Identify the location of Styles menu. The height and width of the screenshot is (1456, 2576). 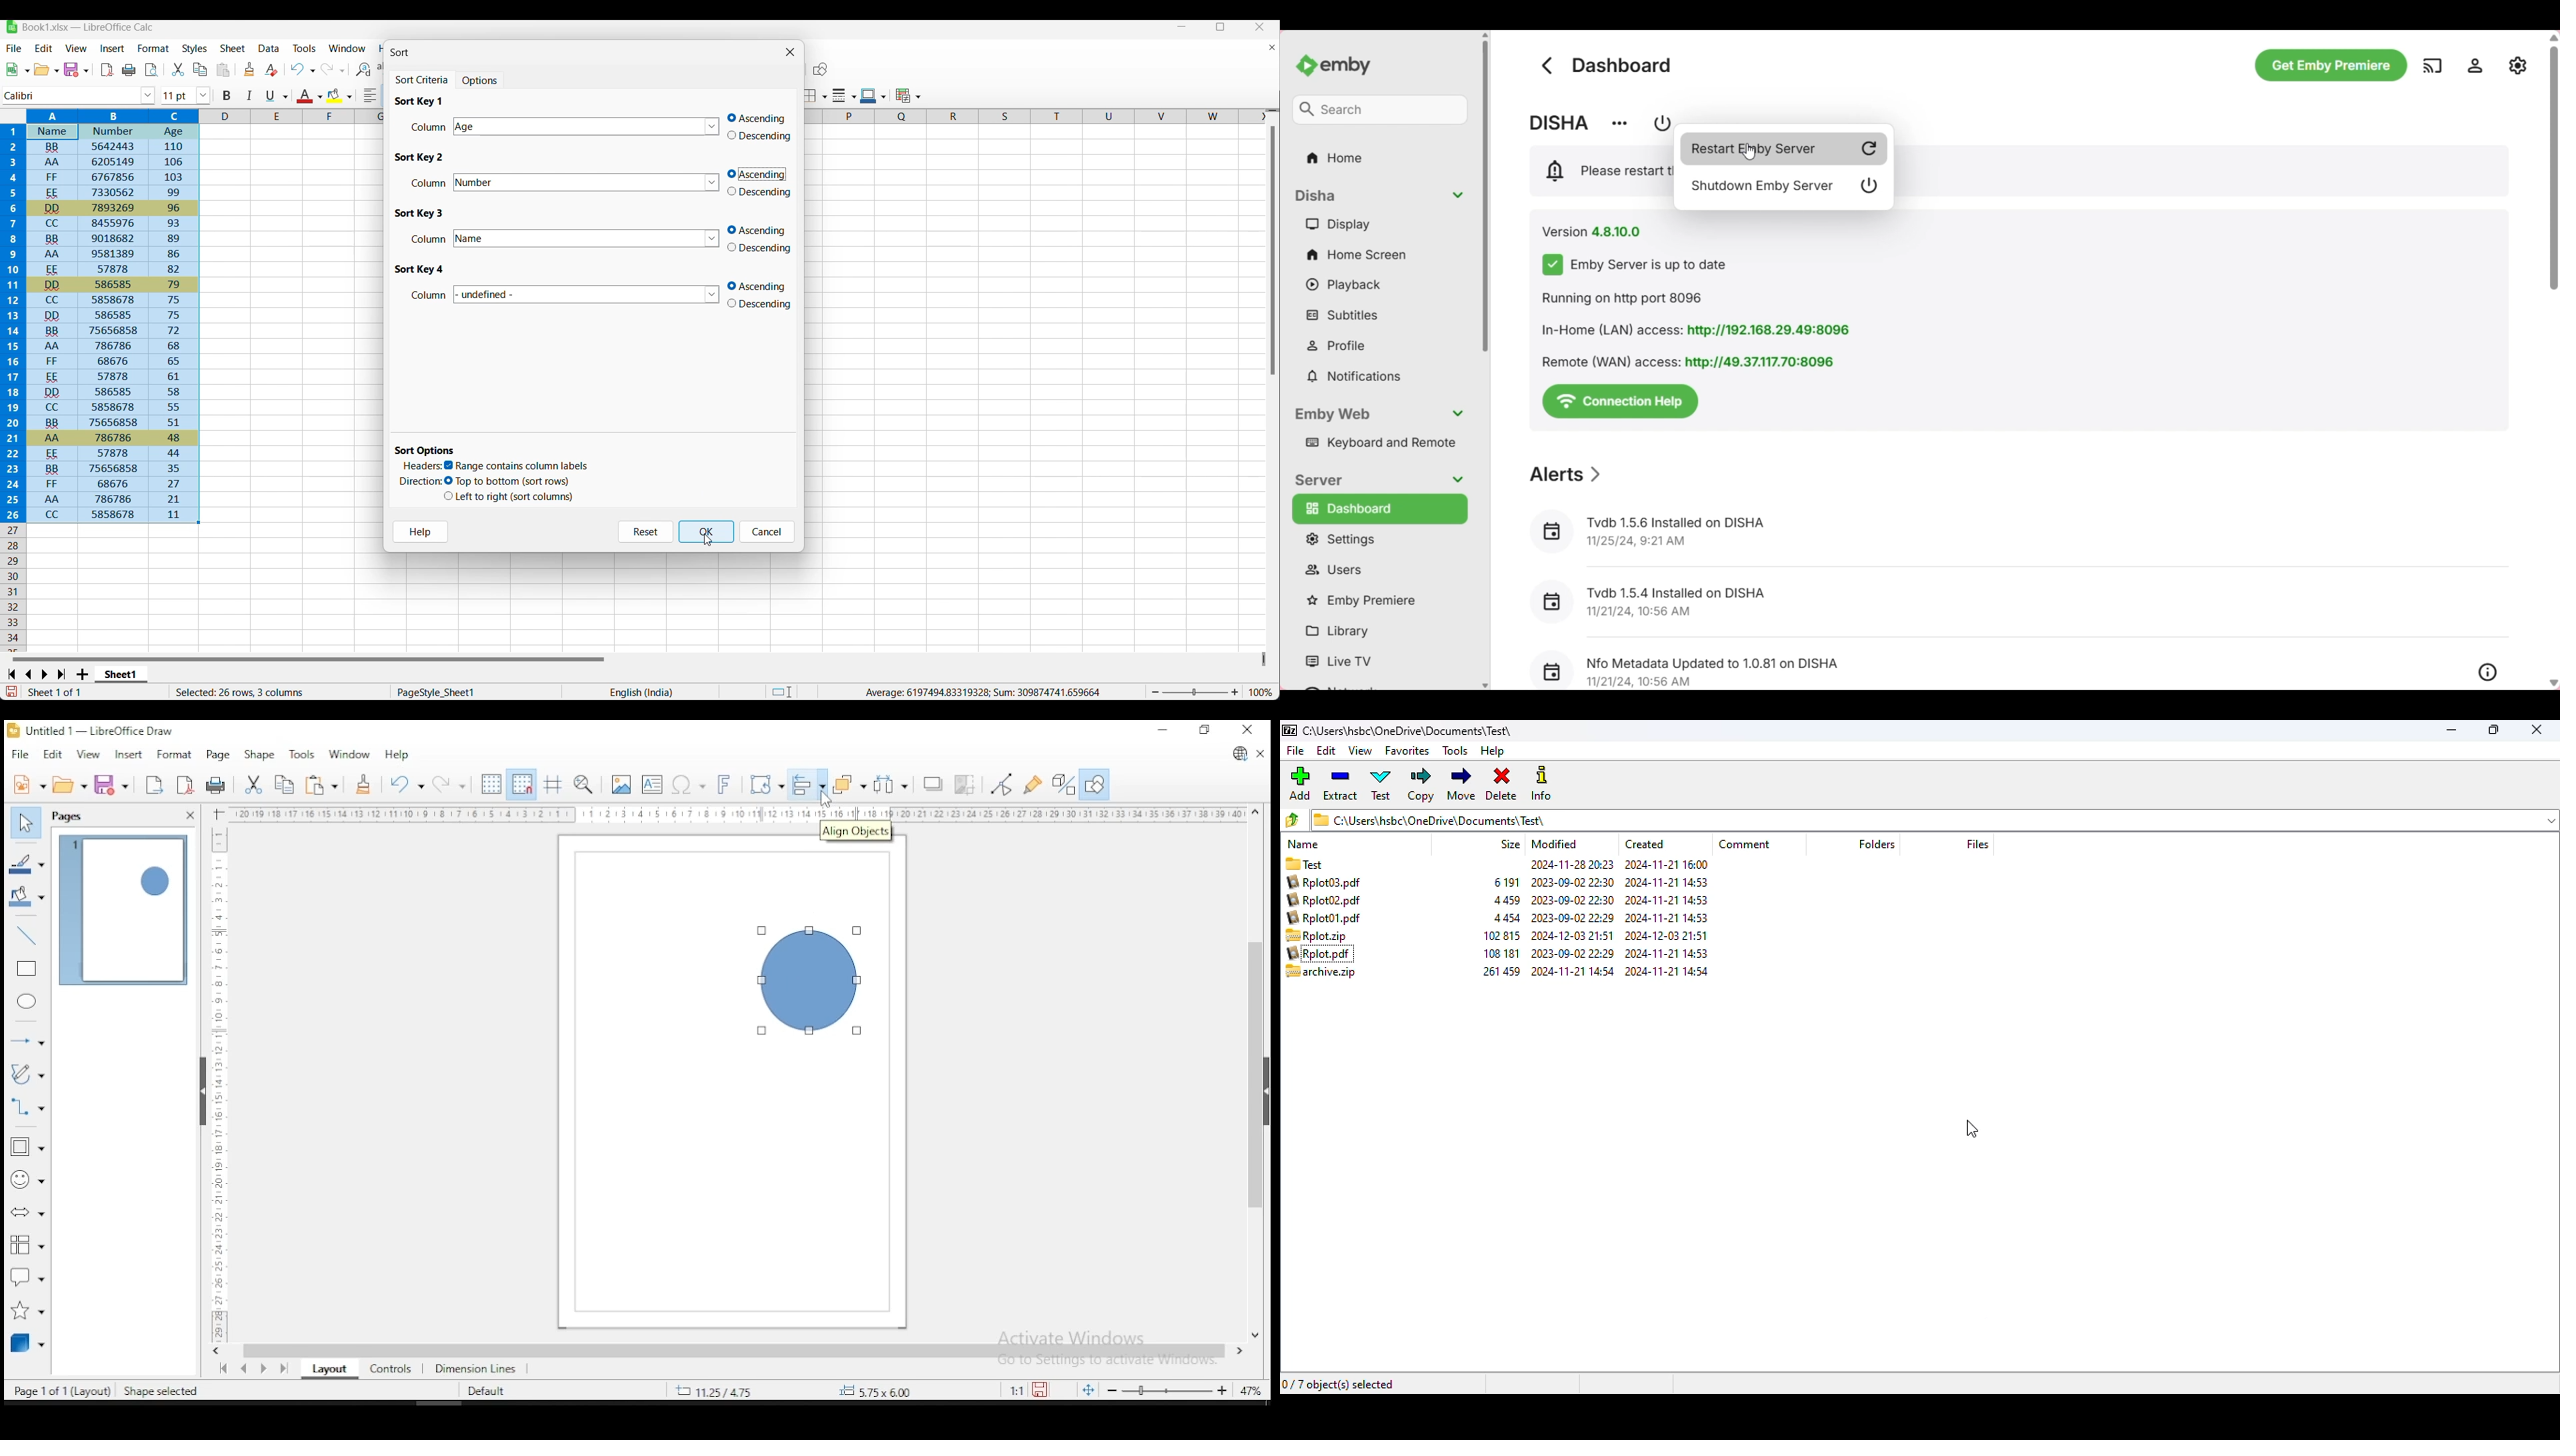
(195, 49).